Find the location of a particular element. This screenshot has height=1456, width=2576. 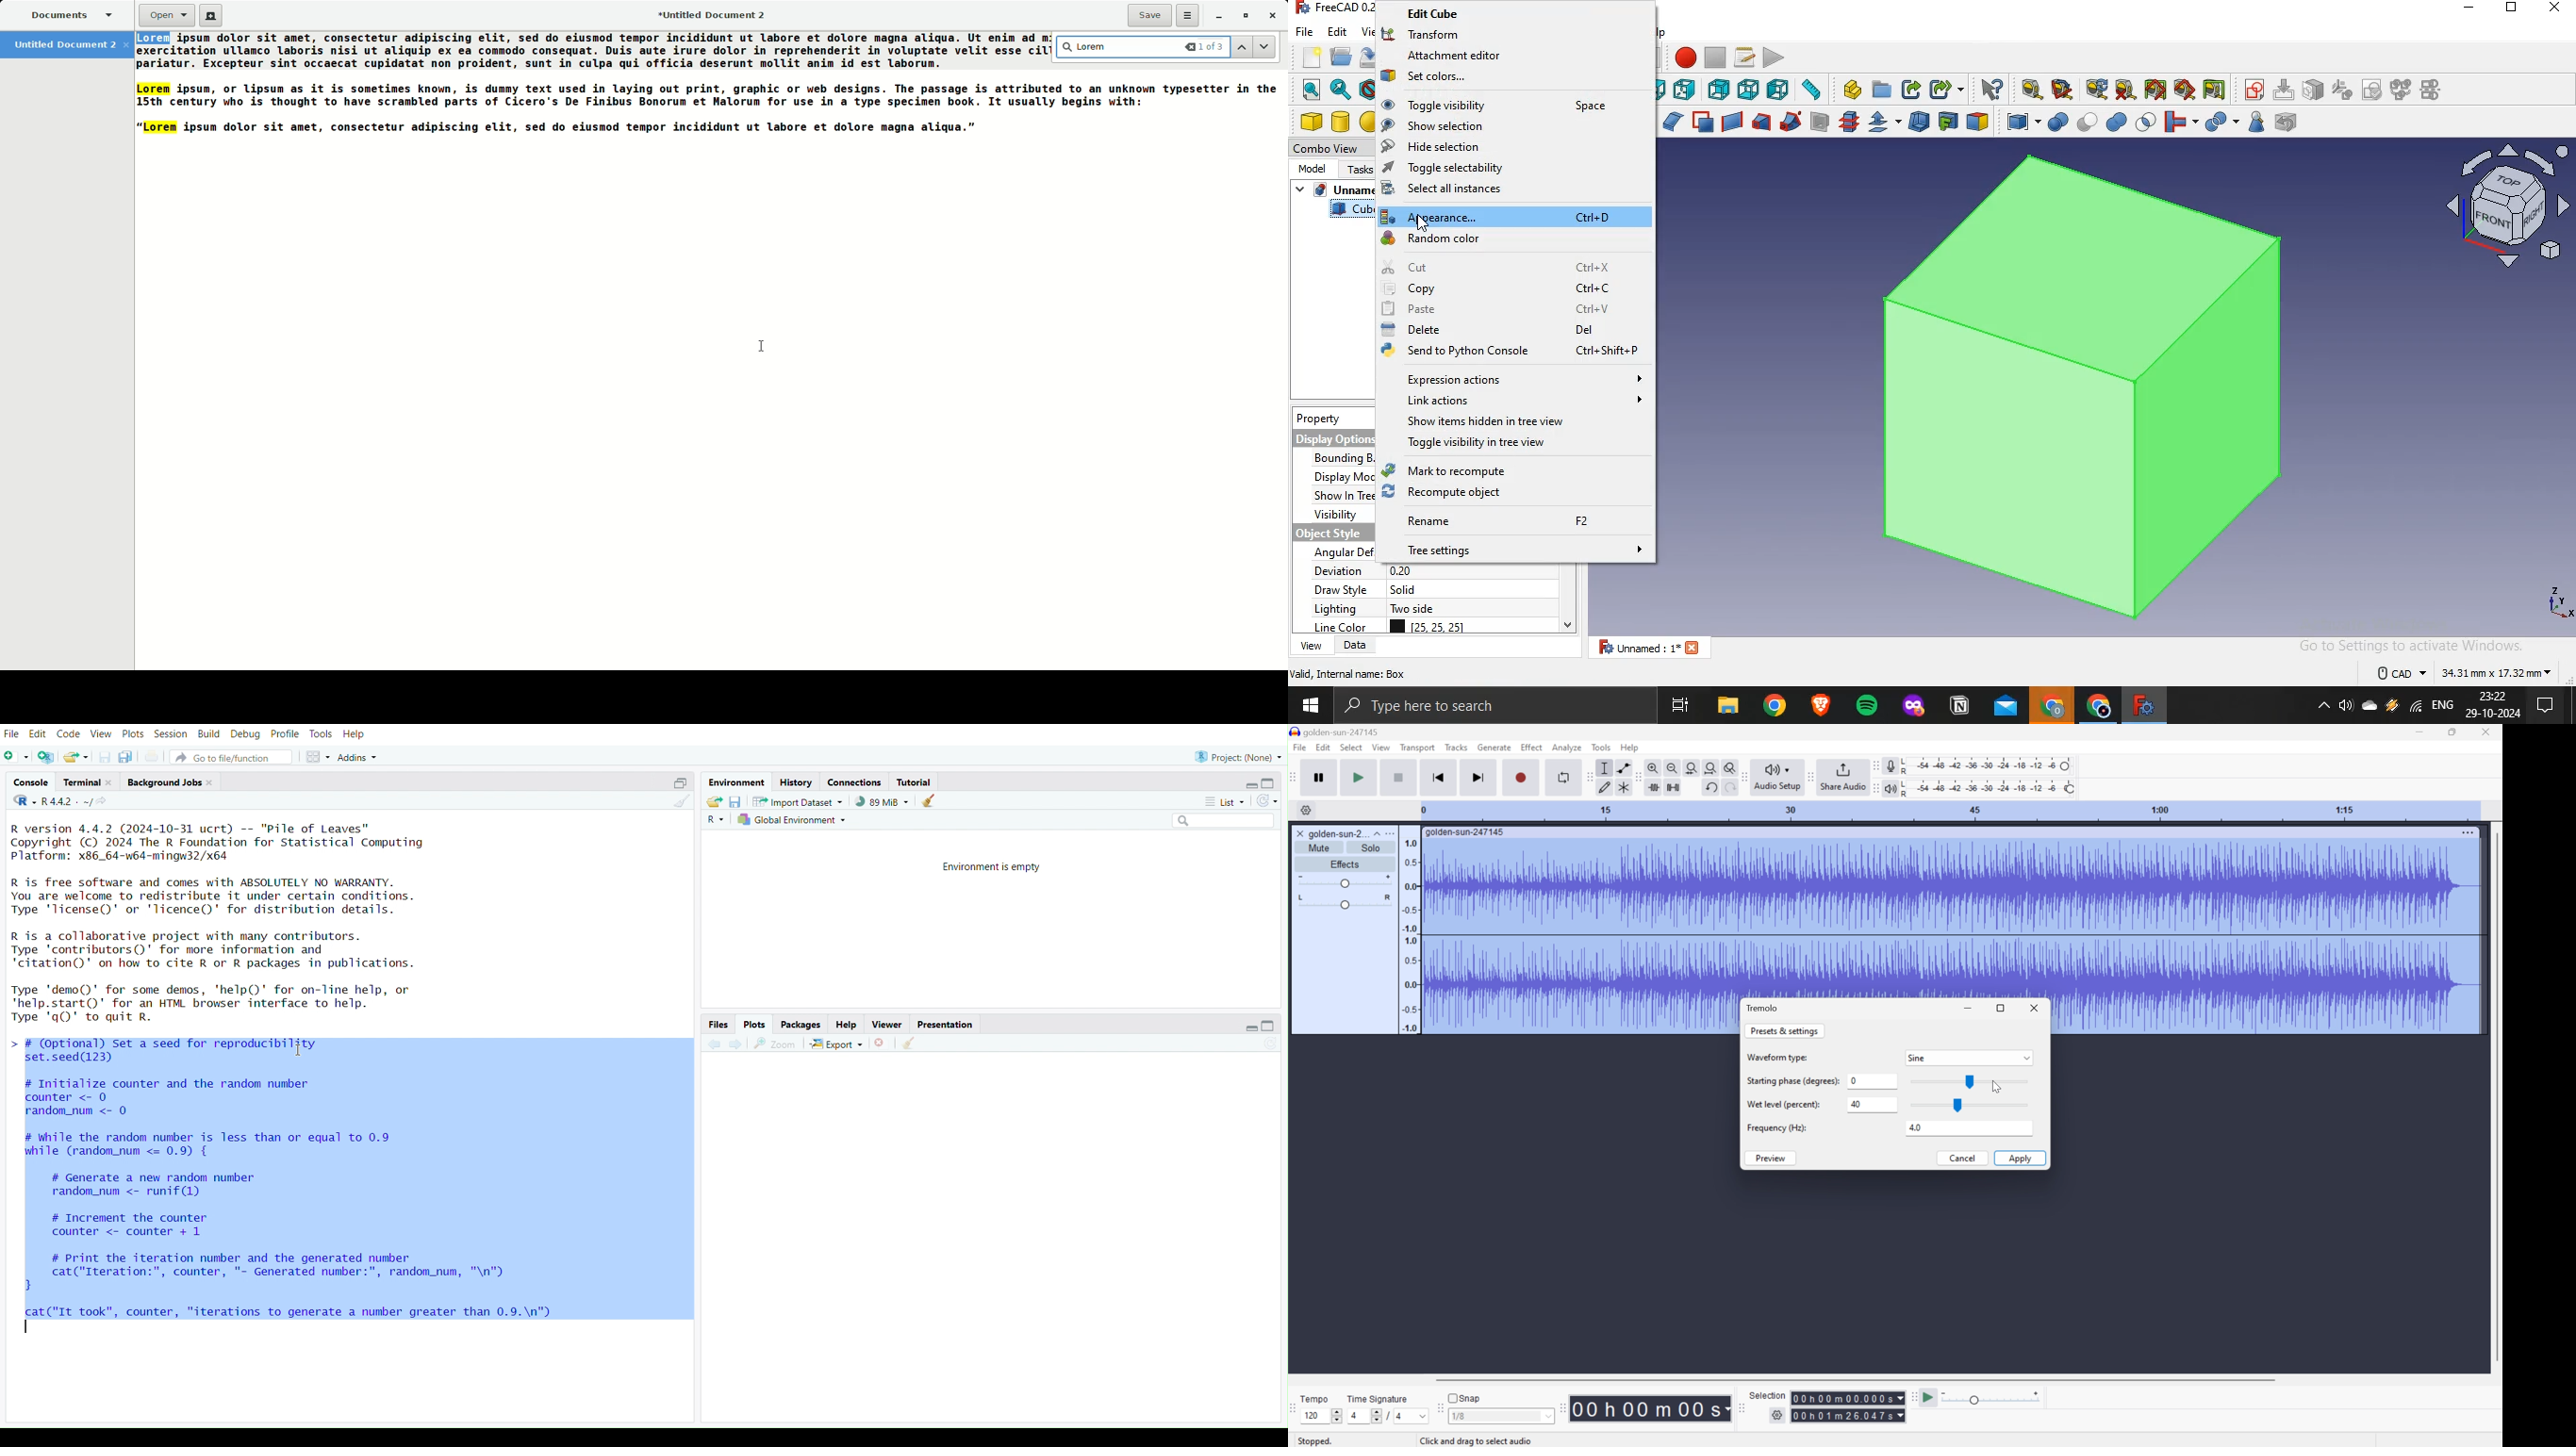

Cancel is located at coordinates (1961, 1159).